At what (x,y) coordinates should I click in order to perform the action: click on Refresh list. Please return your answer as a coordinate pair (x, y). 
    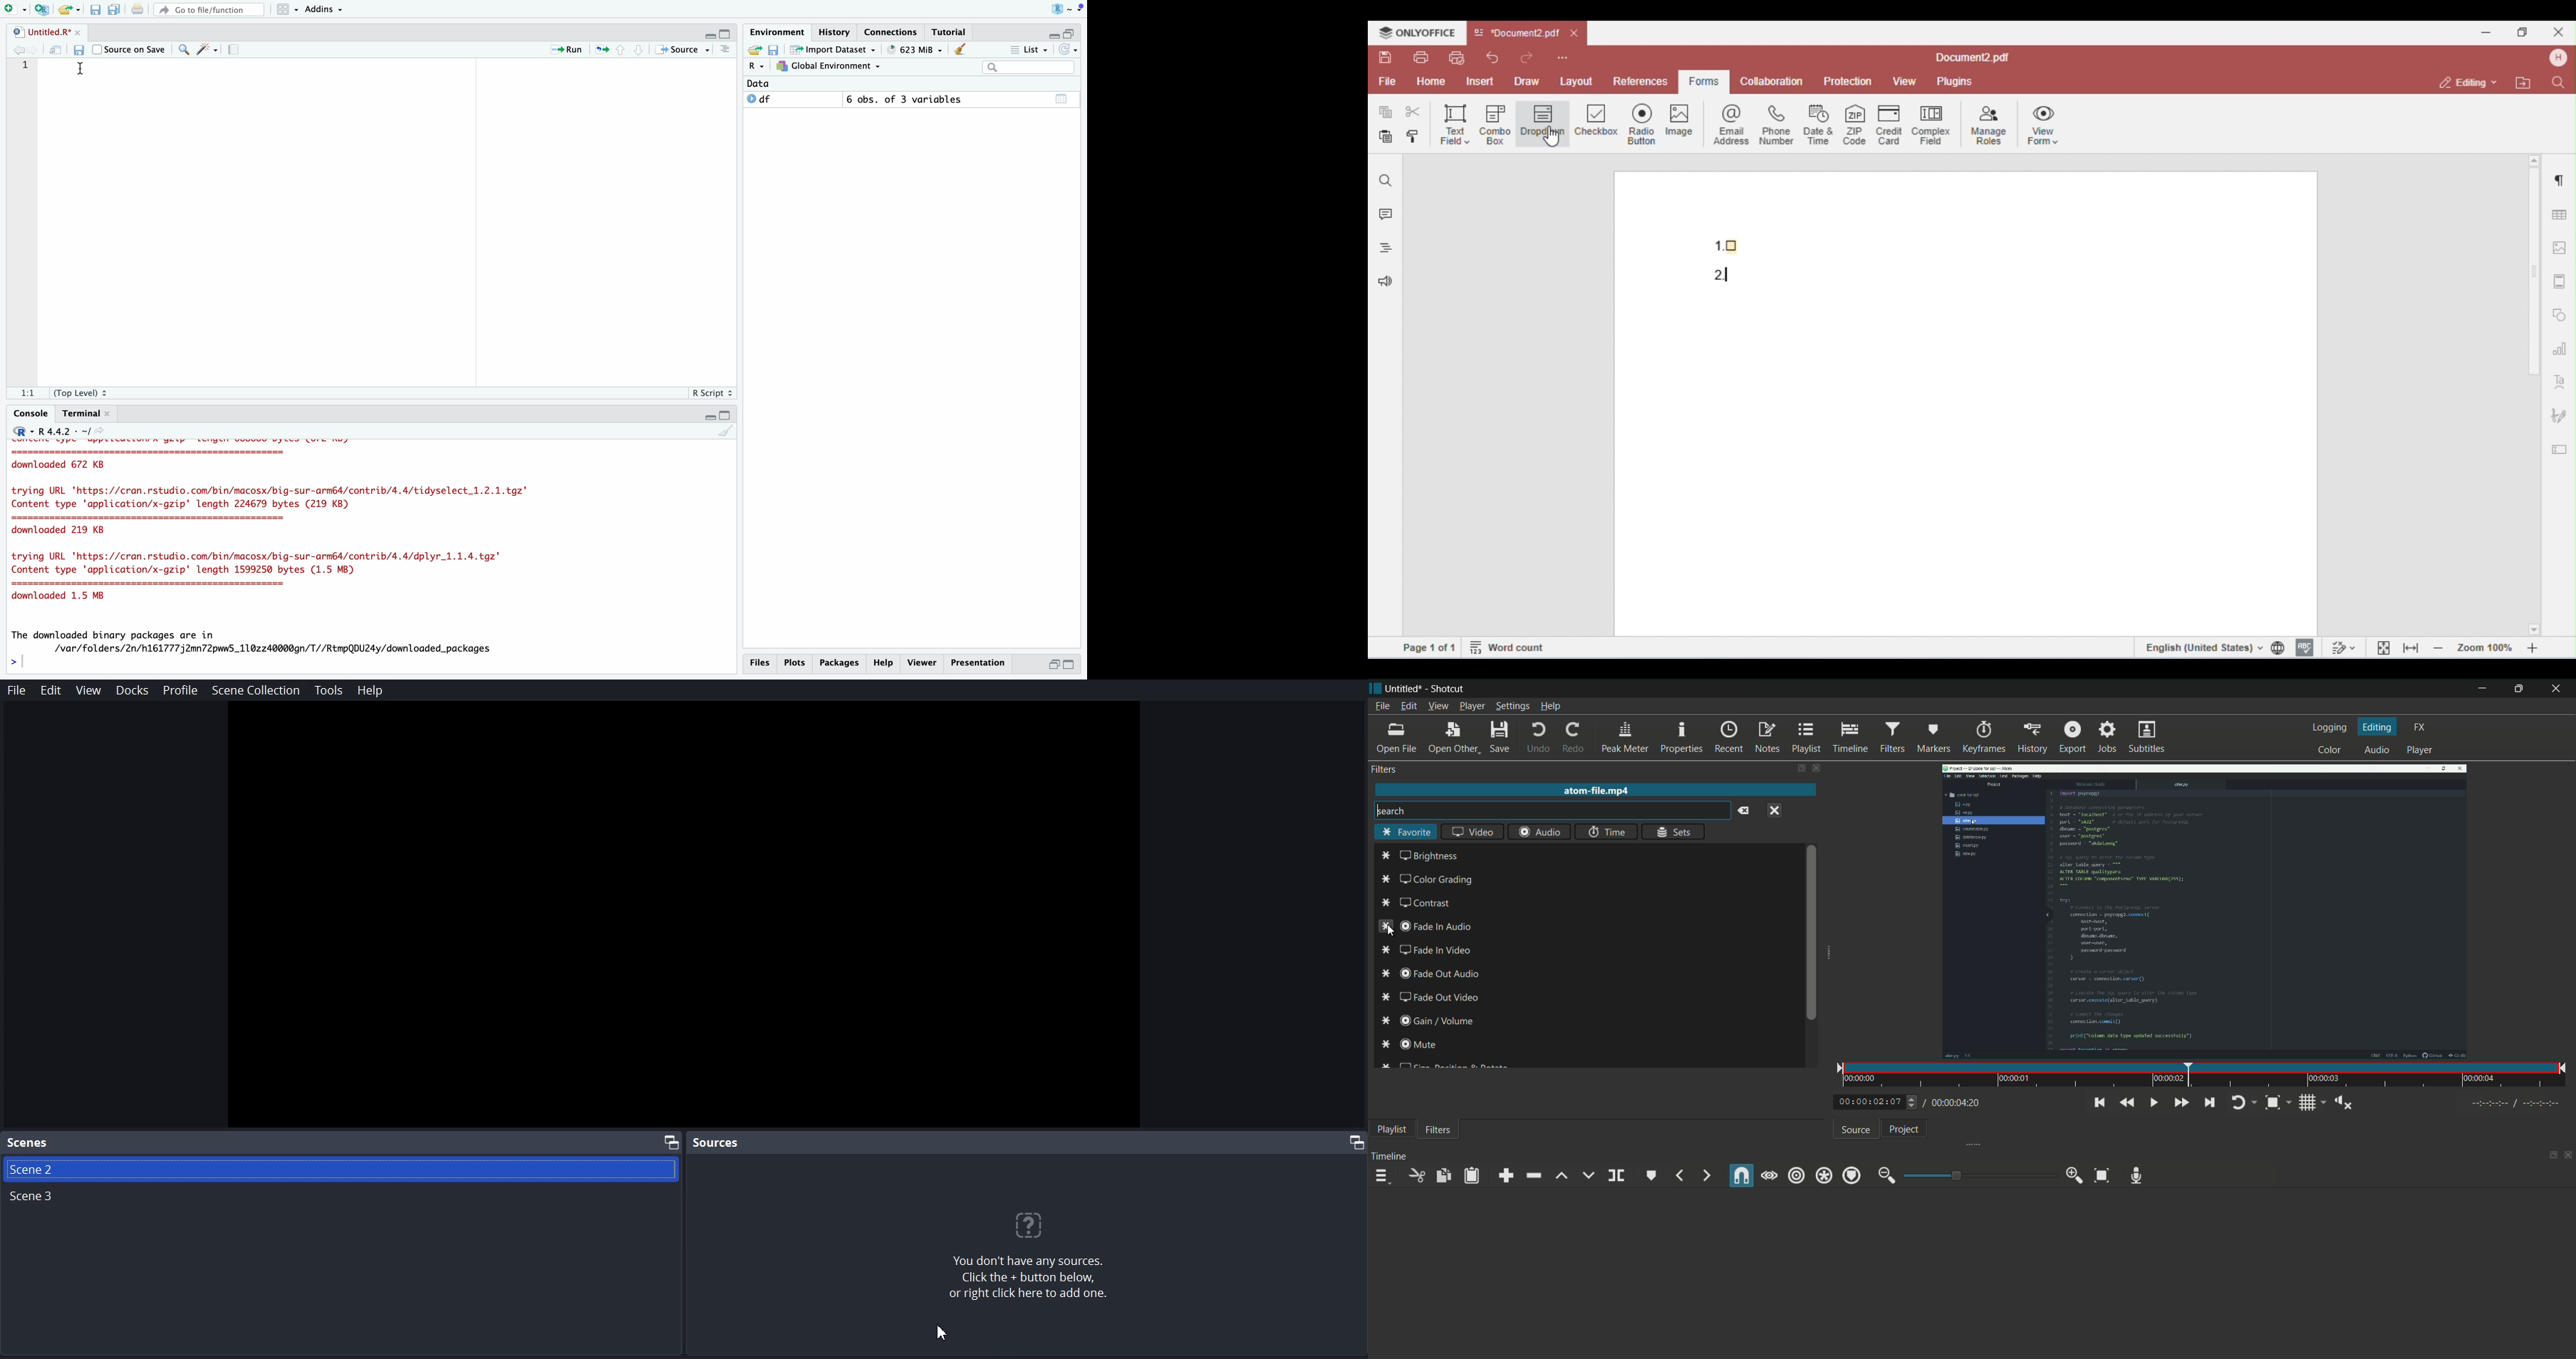
    Looking at the image, I should click on (1068, 49).